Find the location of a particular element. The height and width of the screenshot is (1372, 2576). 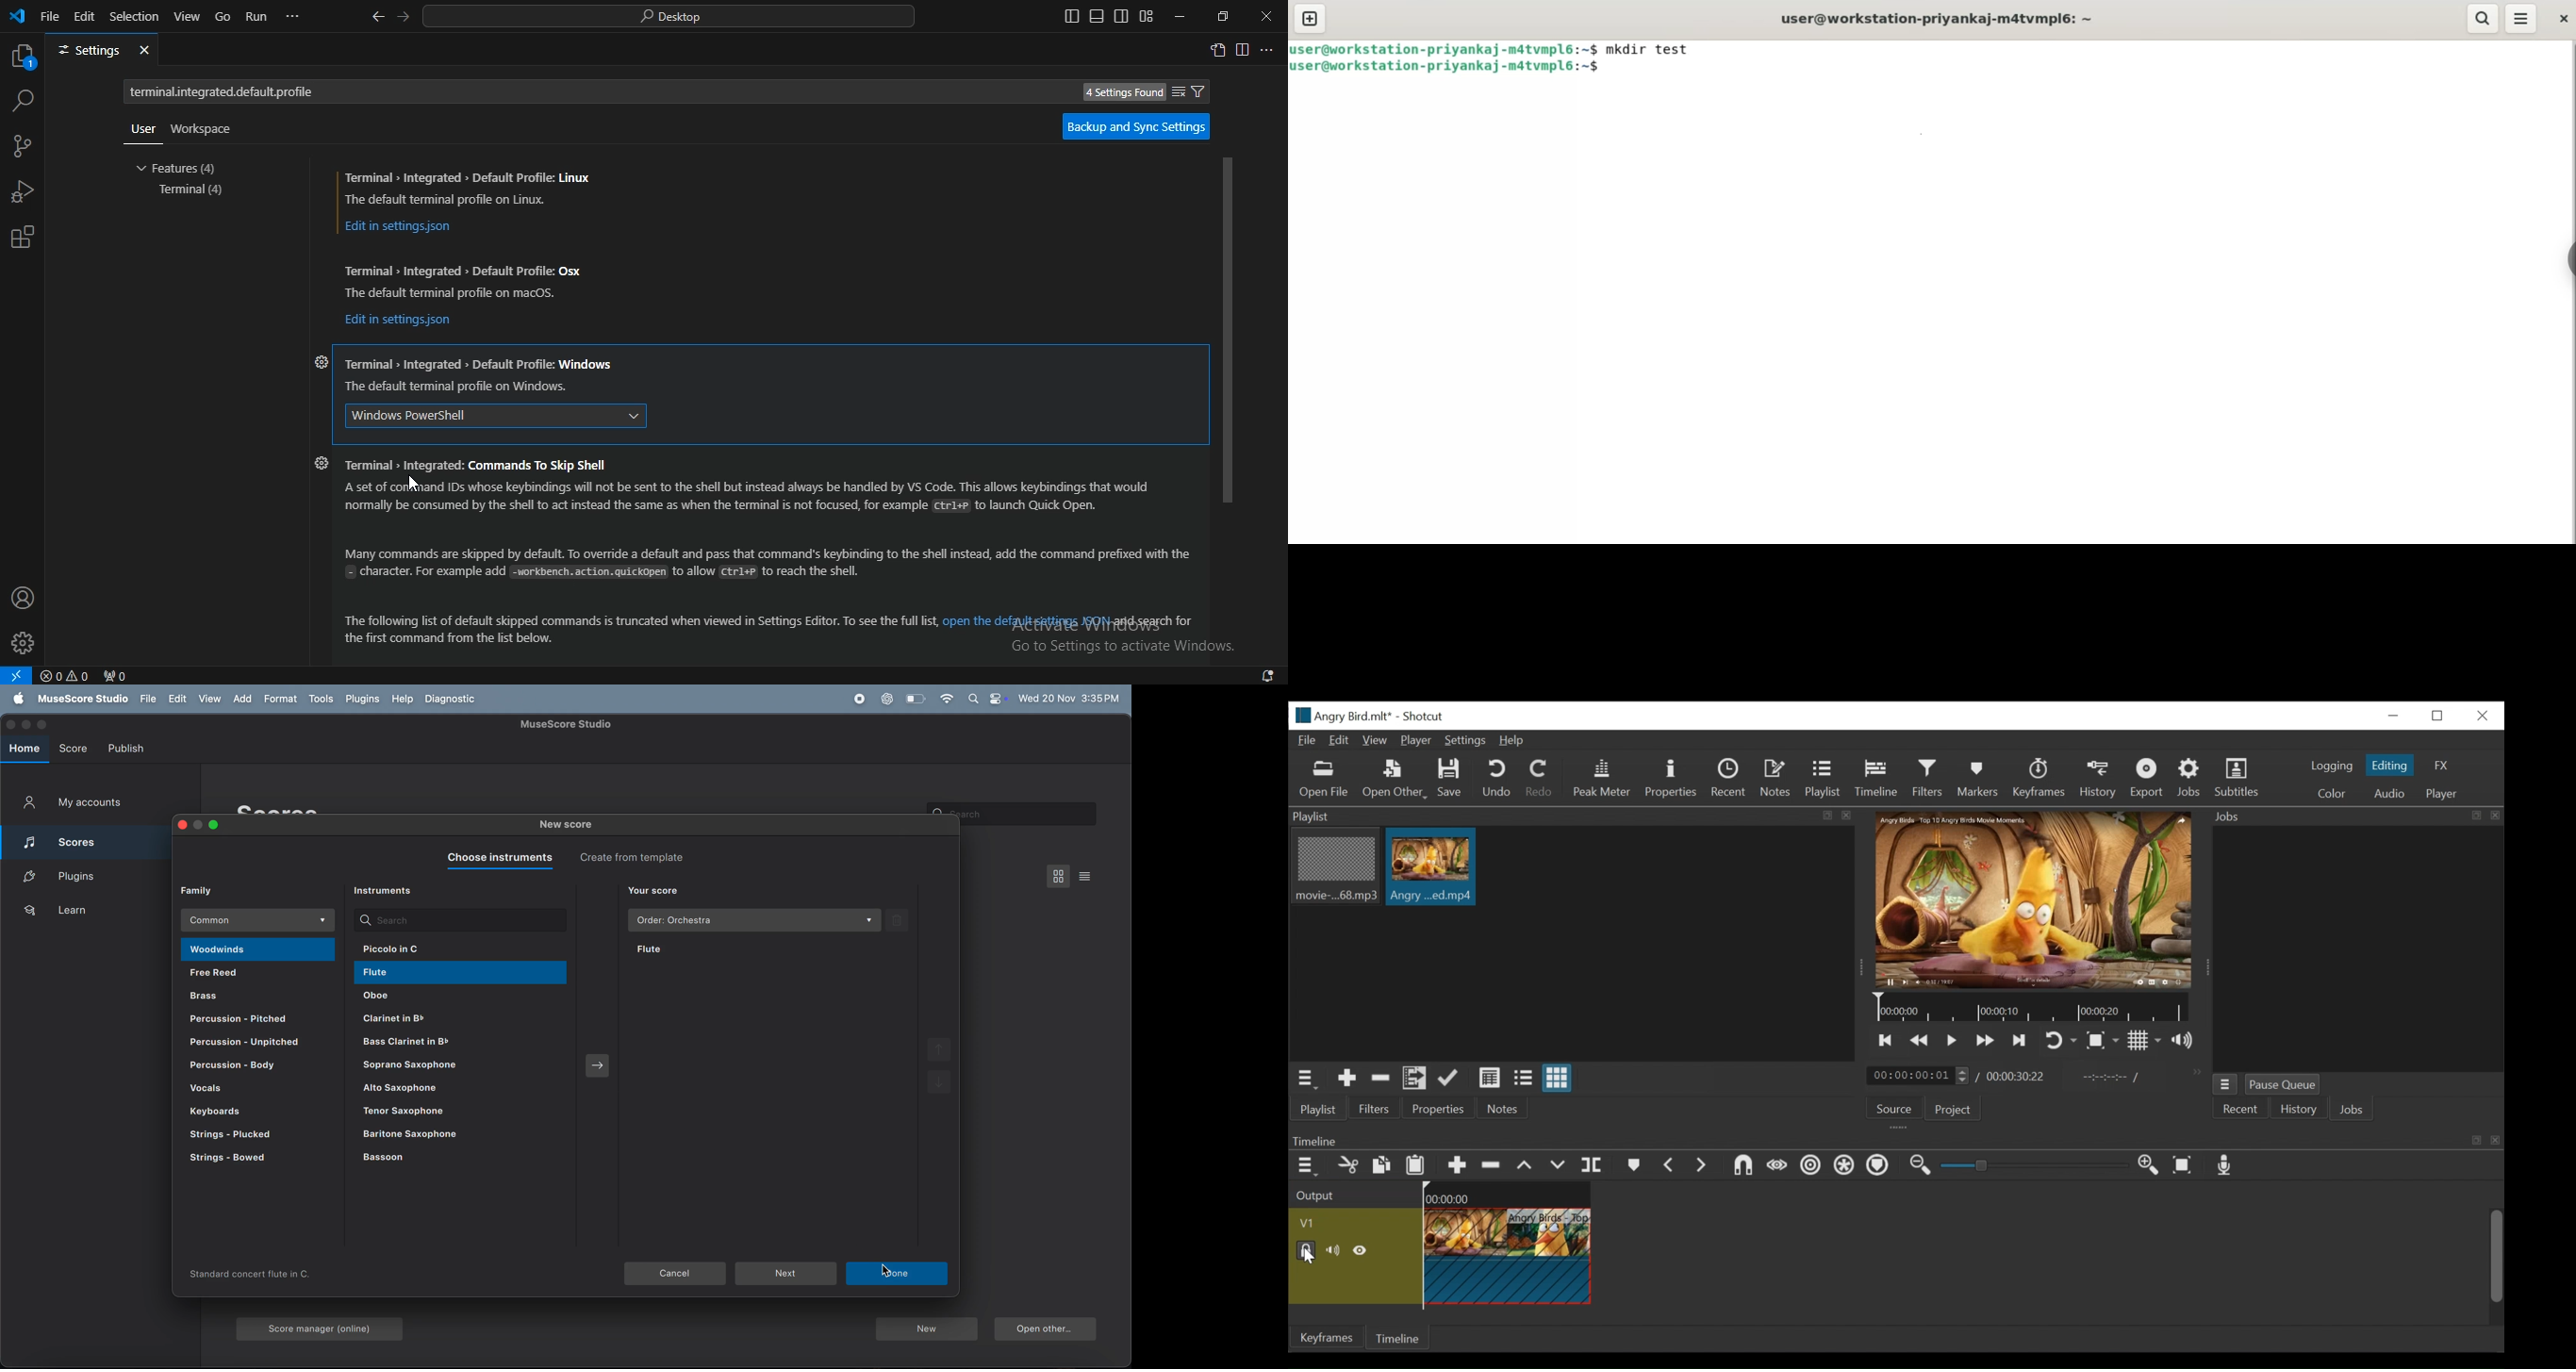

Open Other is located at coordinates (1394, 780).